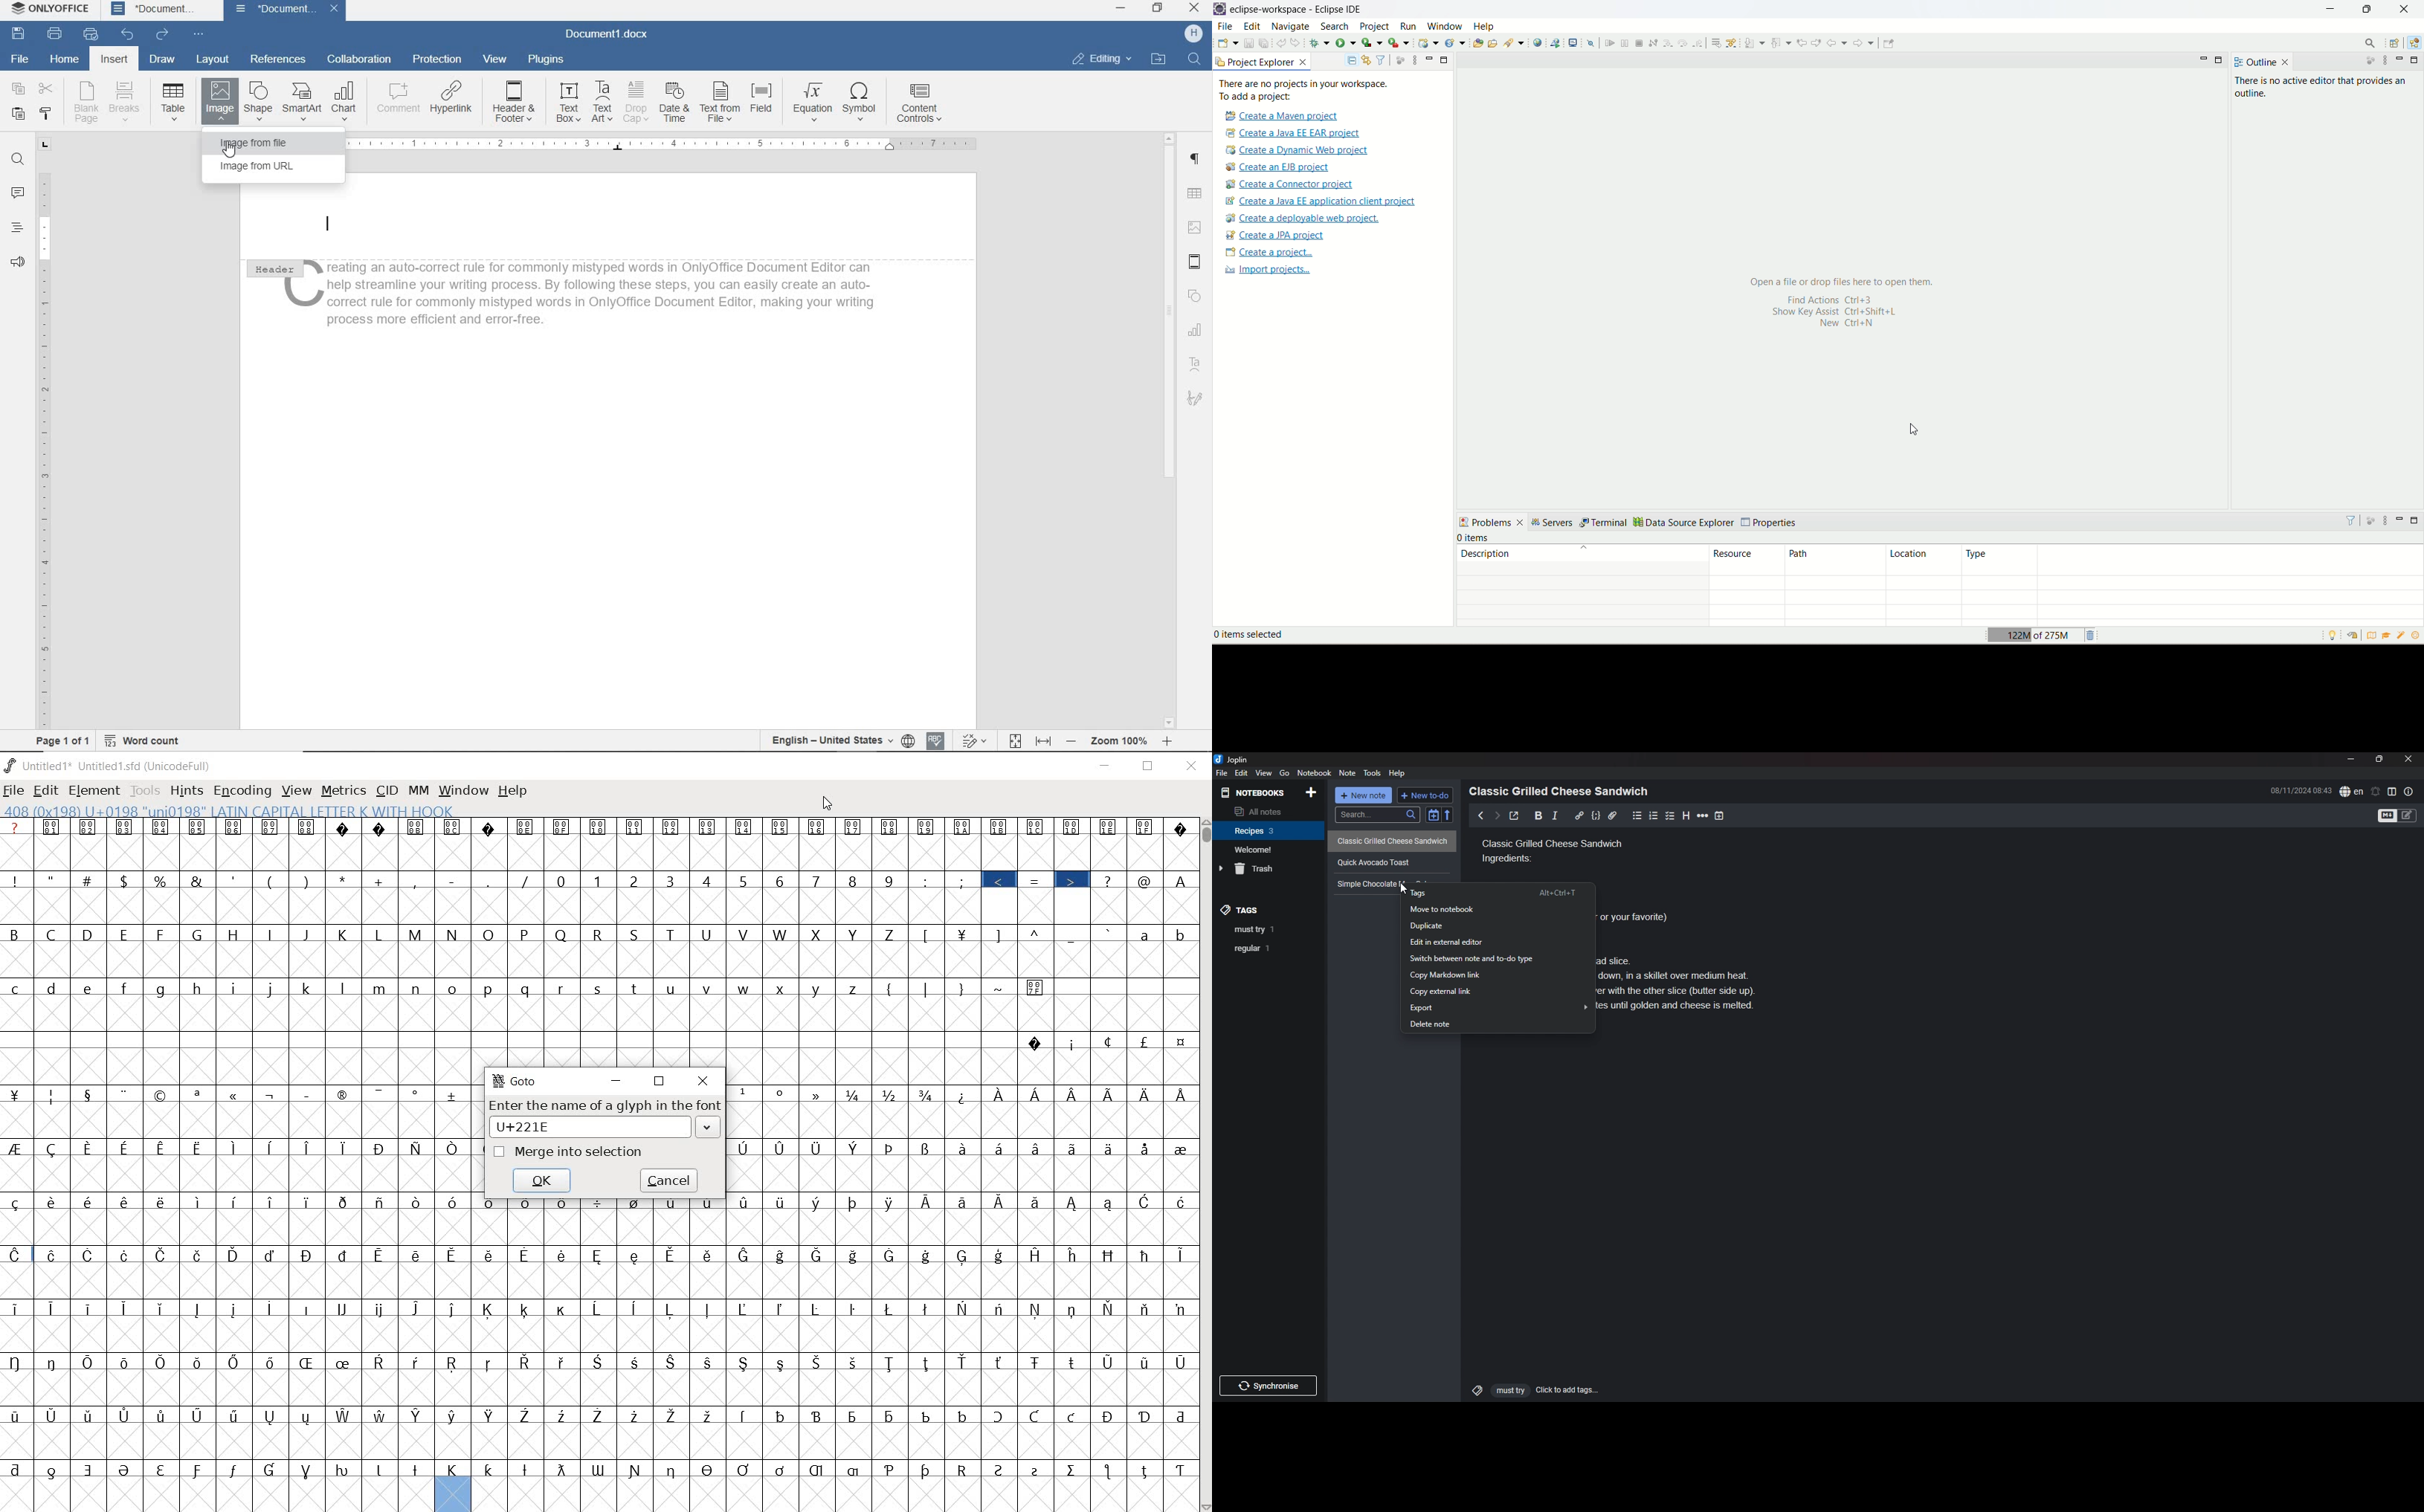 The height and width of the screenshot is (1512, 2436). What do you see at coordinates (1841, 326) in the screenshot?
I see `New ctrl+N` at bounding box center [1841, 326].